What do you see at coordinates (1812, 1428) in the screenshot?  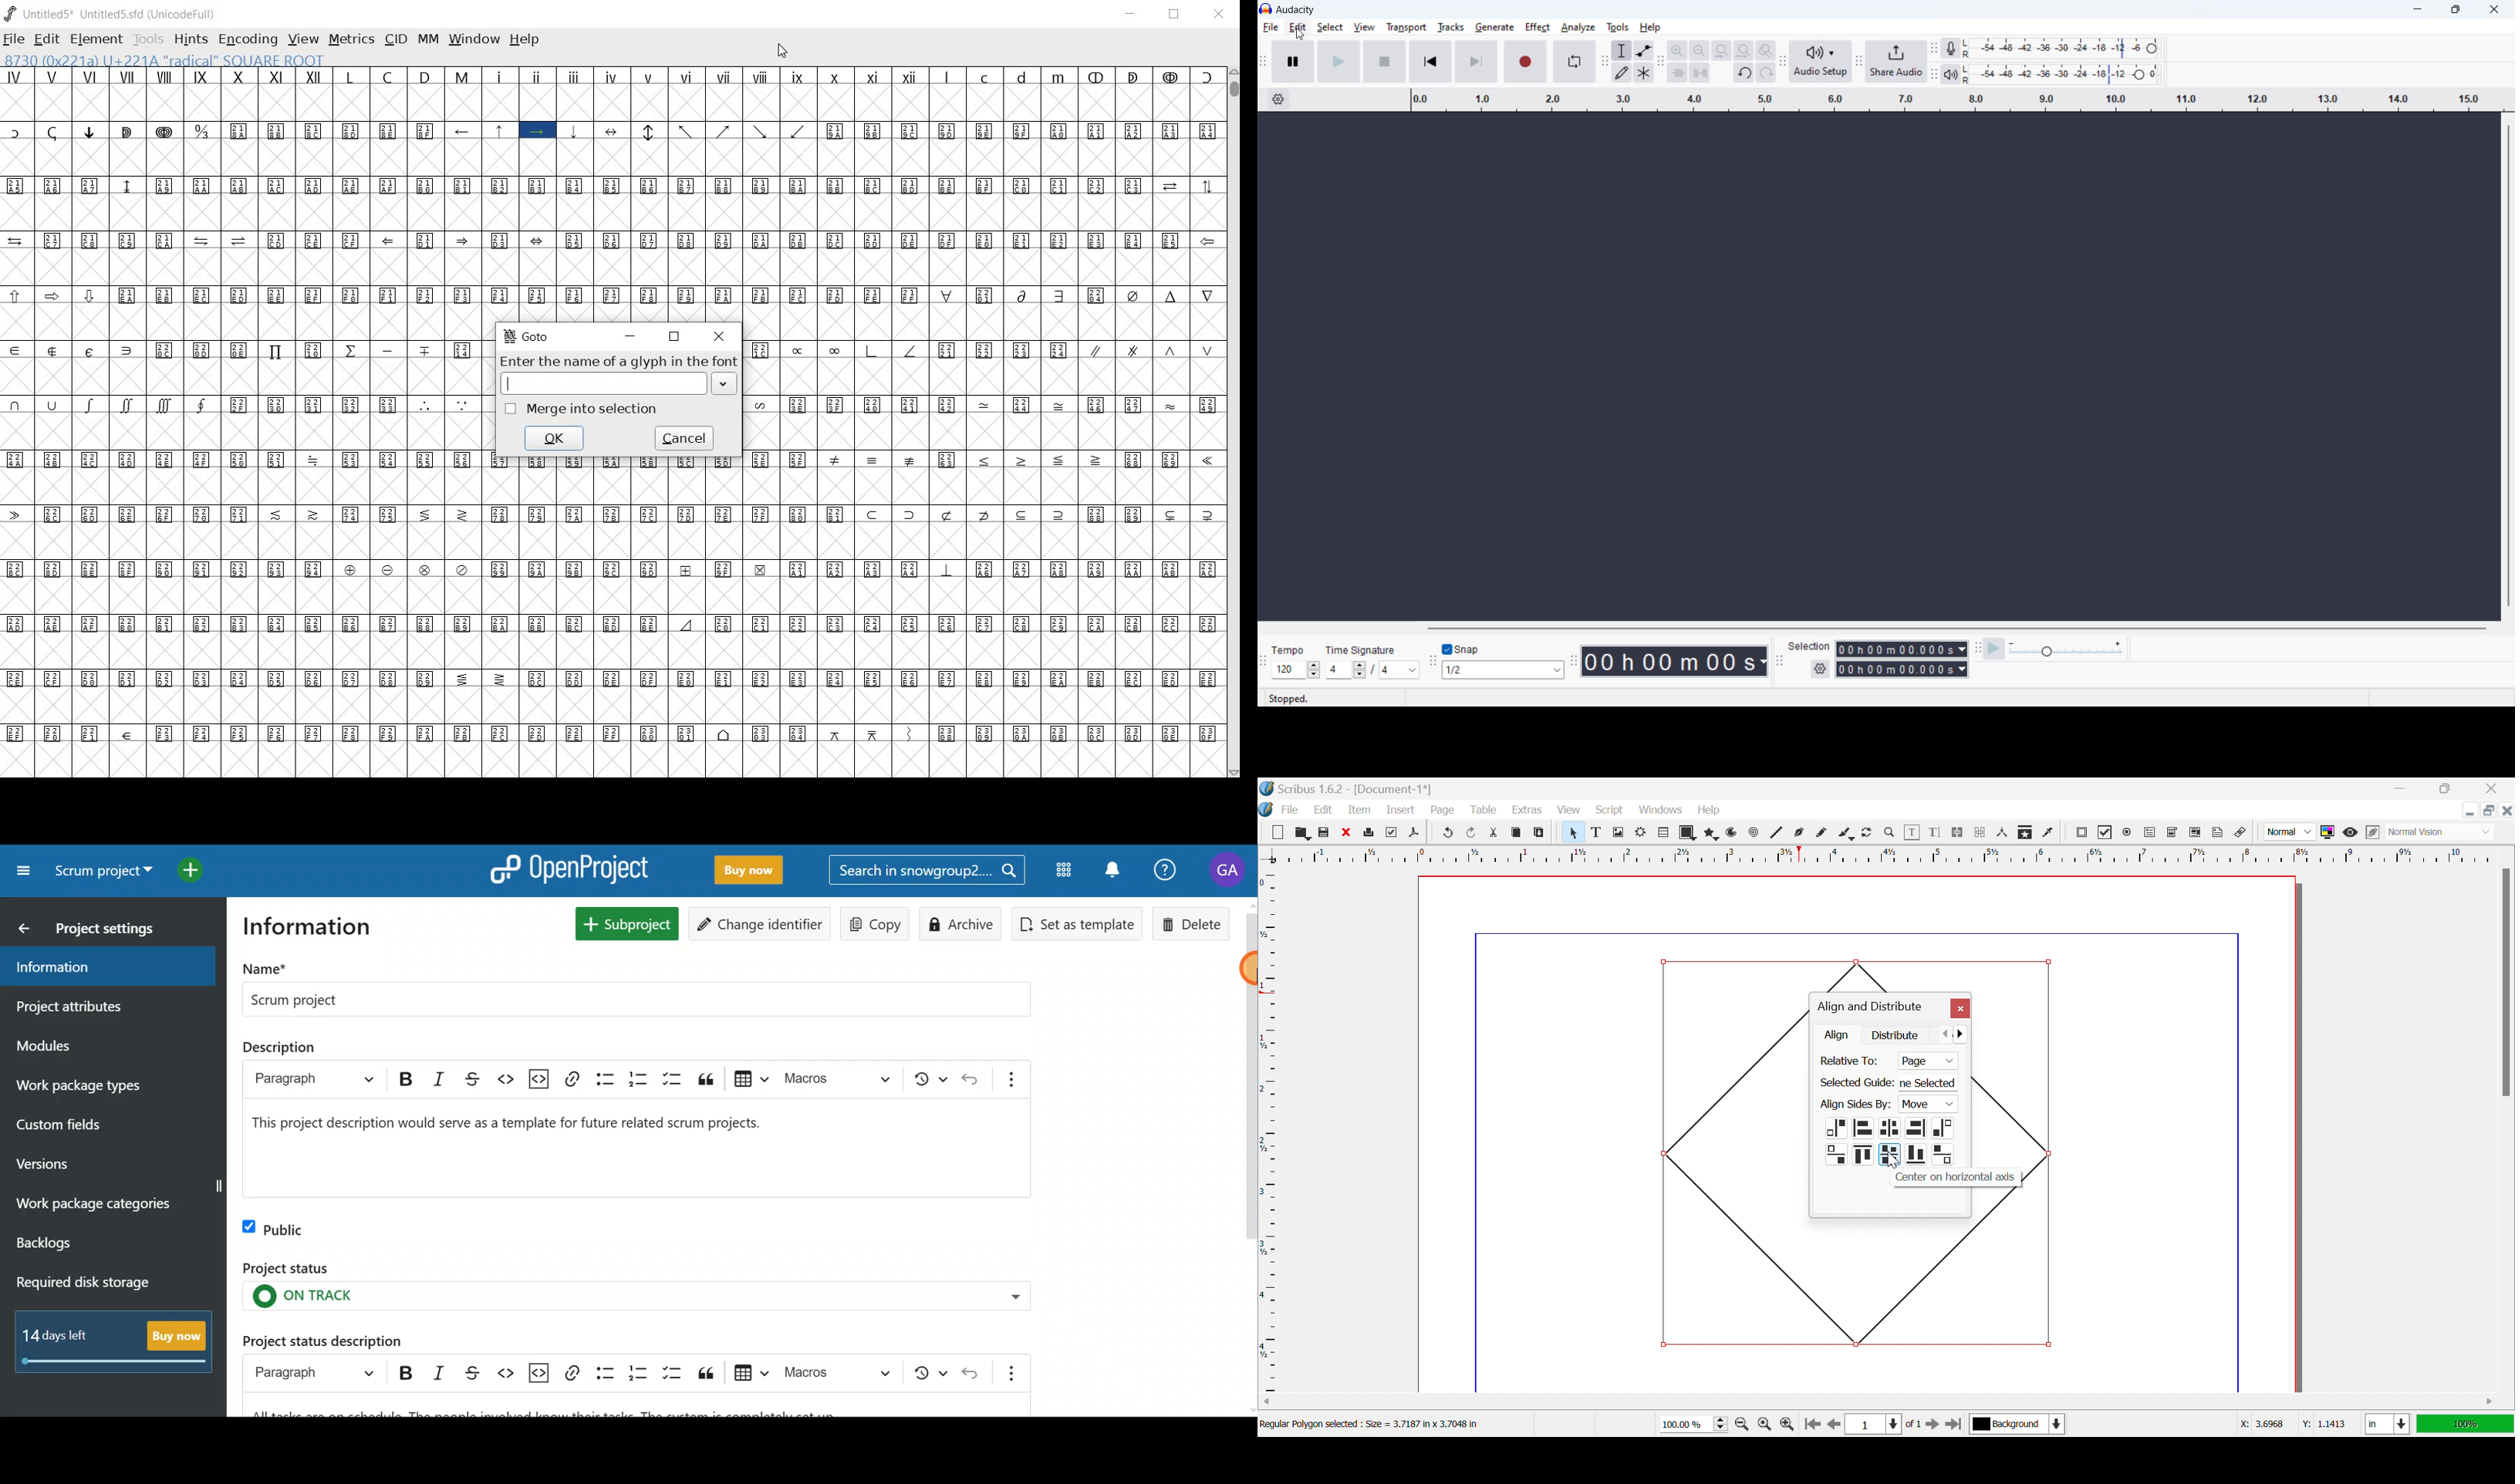 I see `Go to the first page` at bounding box center [1812, 1428].